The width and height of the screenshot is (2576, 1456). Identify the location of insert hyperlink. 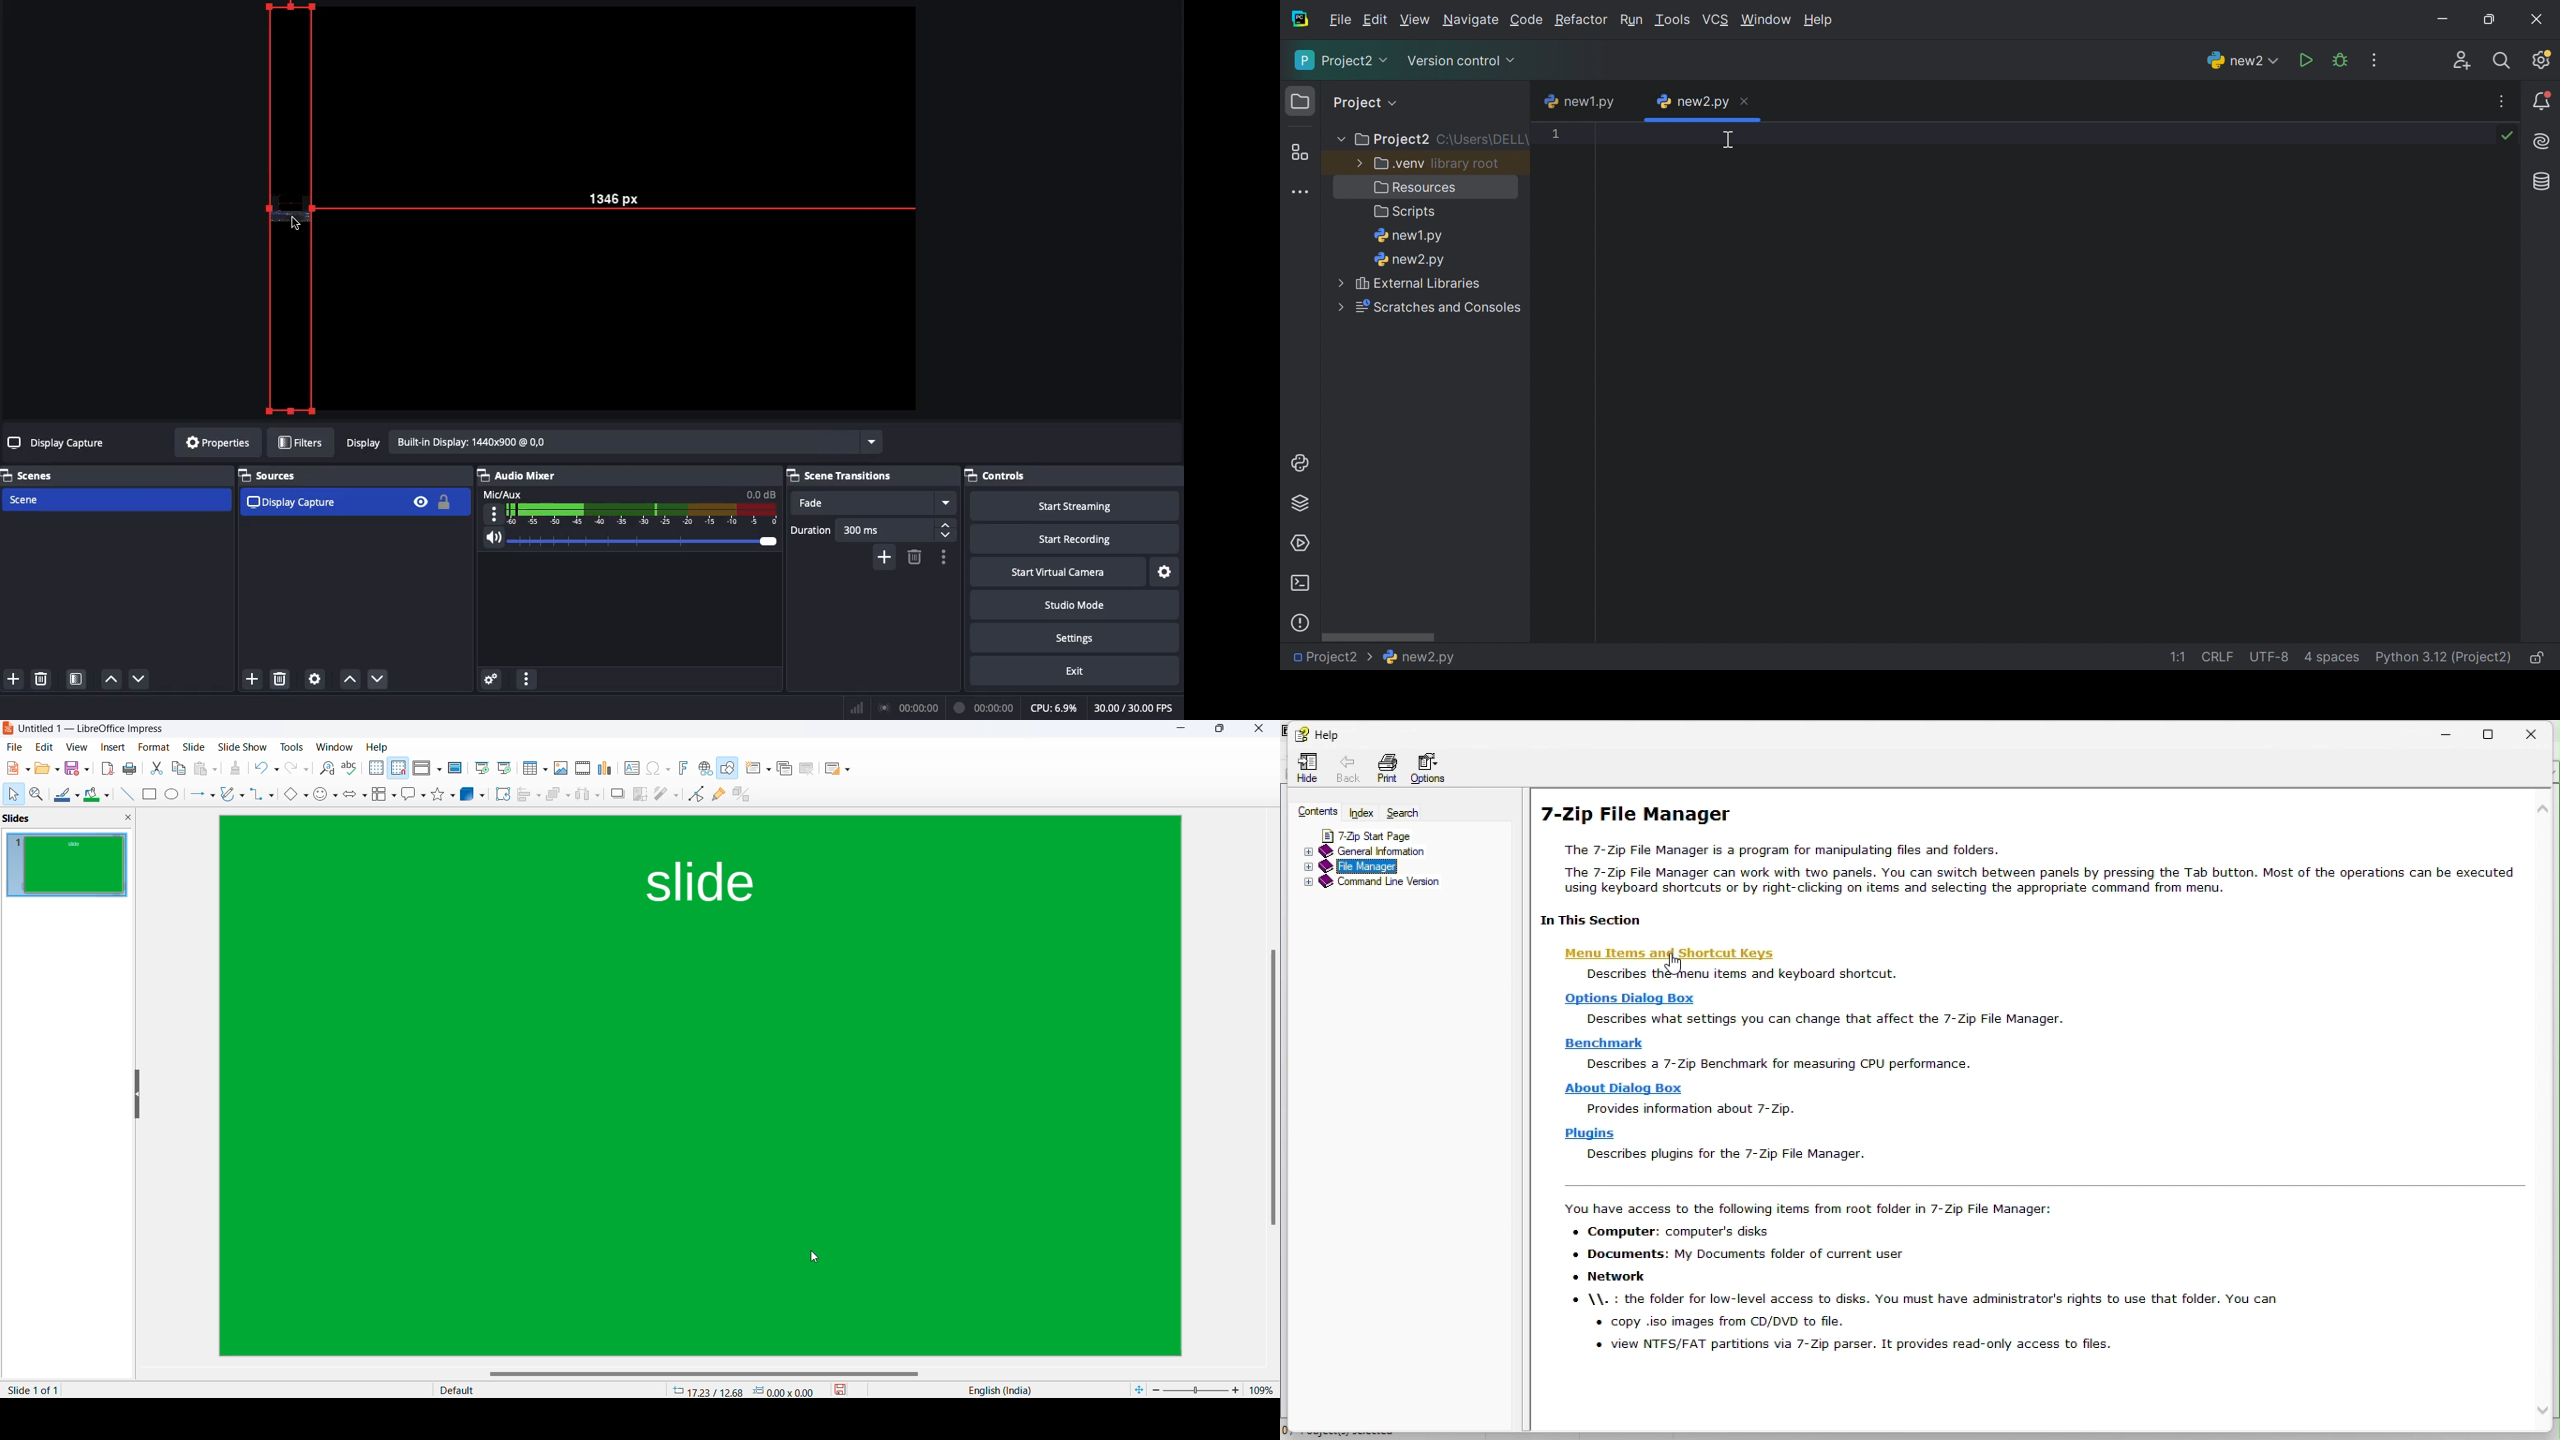
(705, 768).